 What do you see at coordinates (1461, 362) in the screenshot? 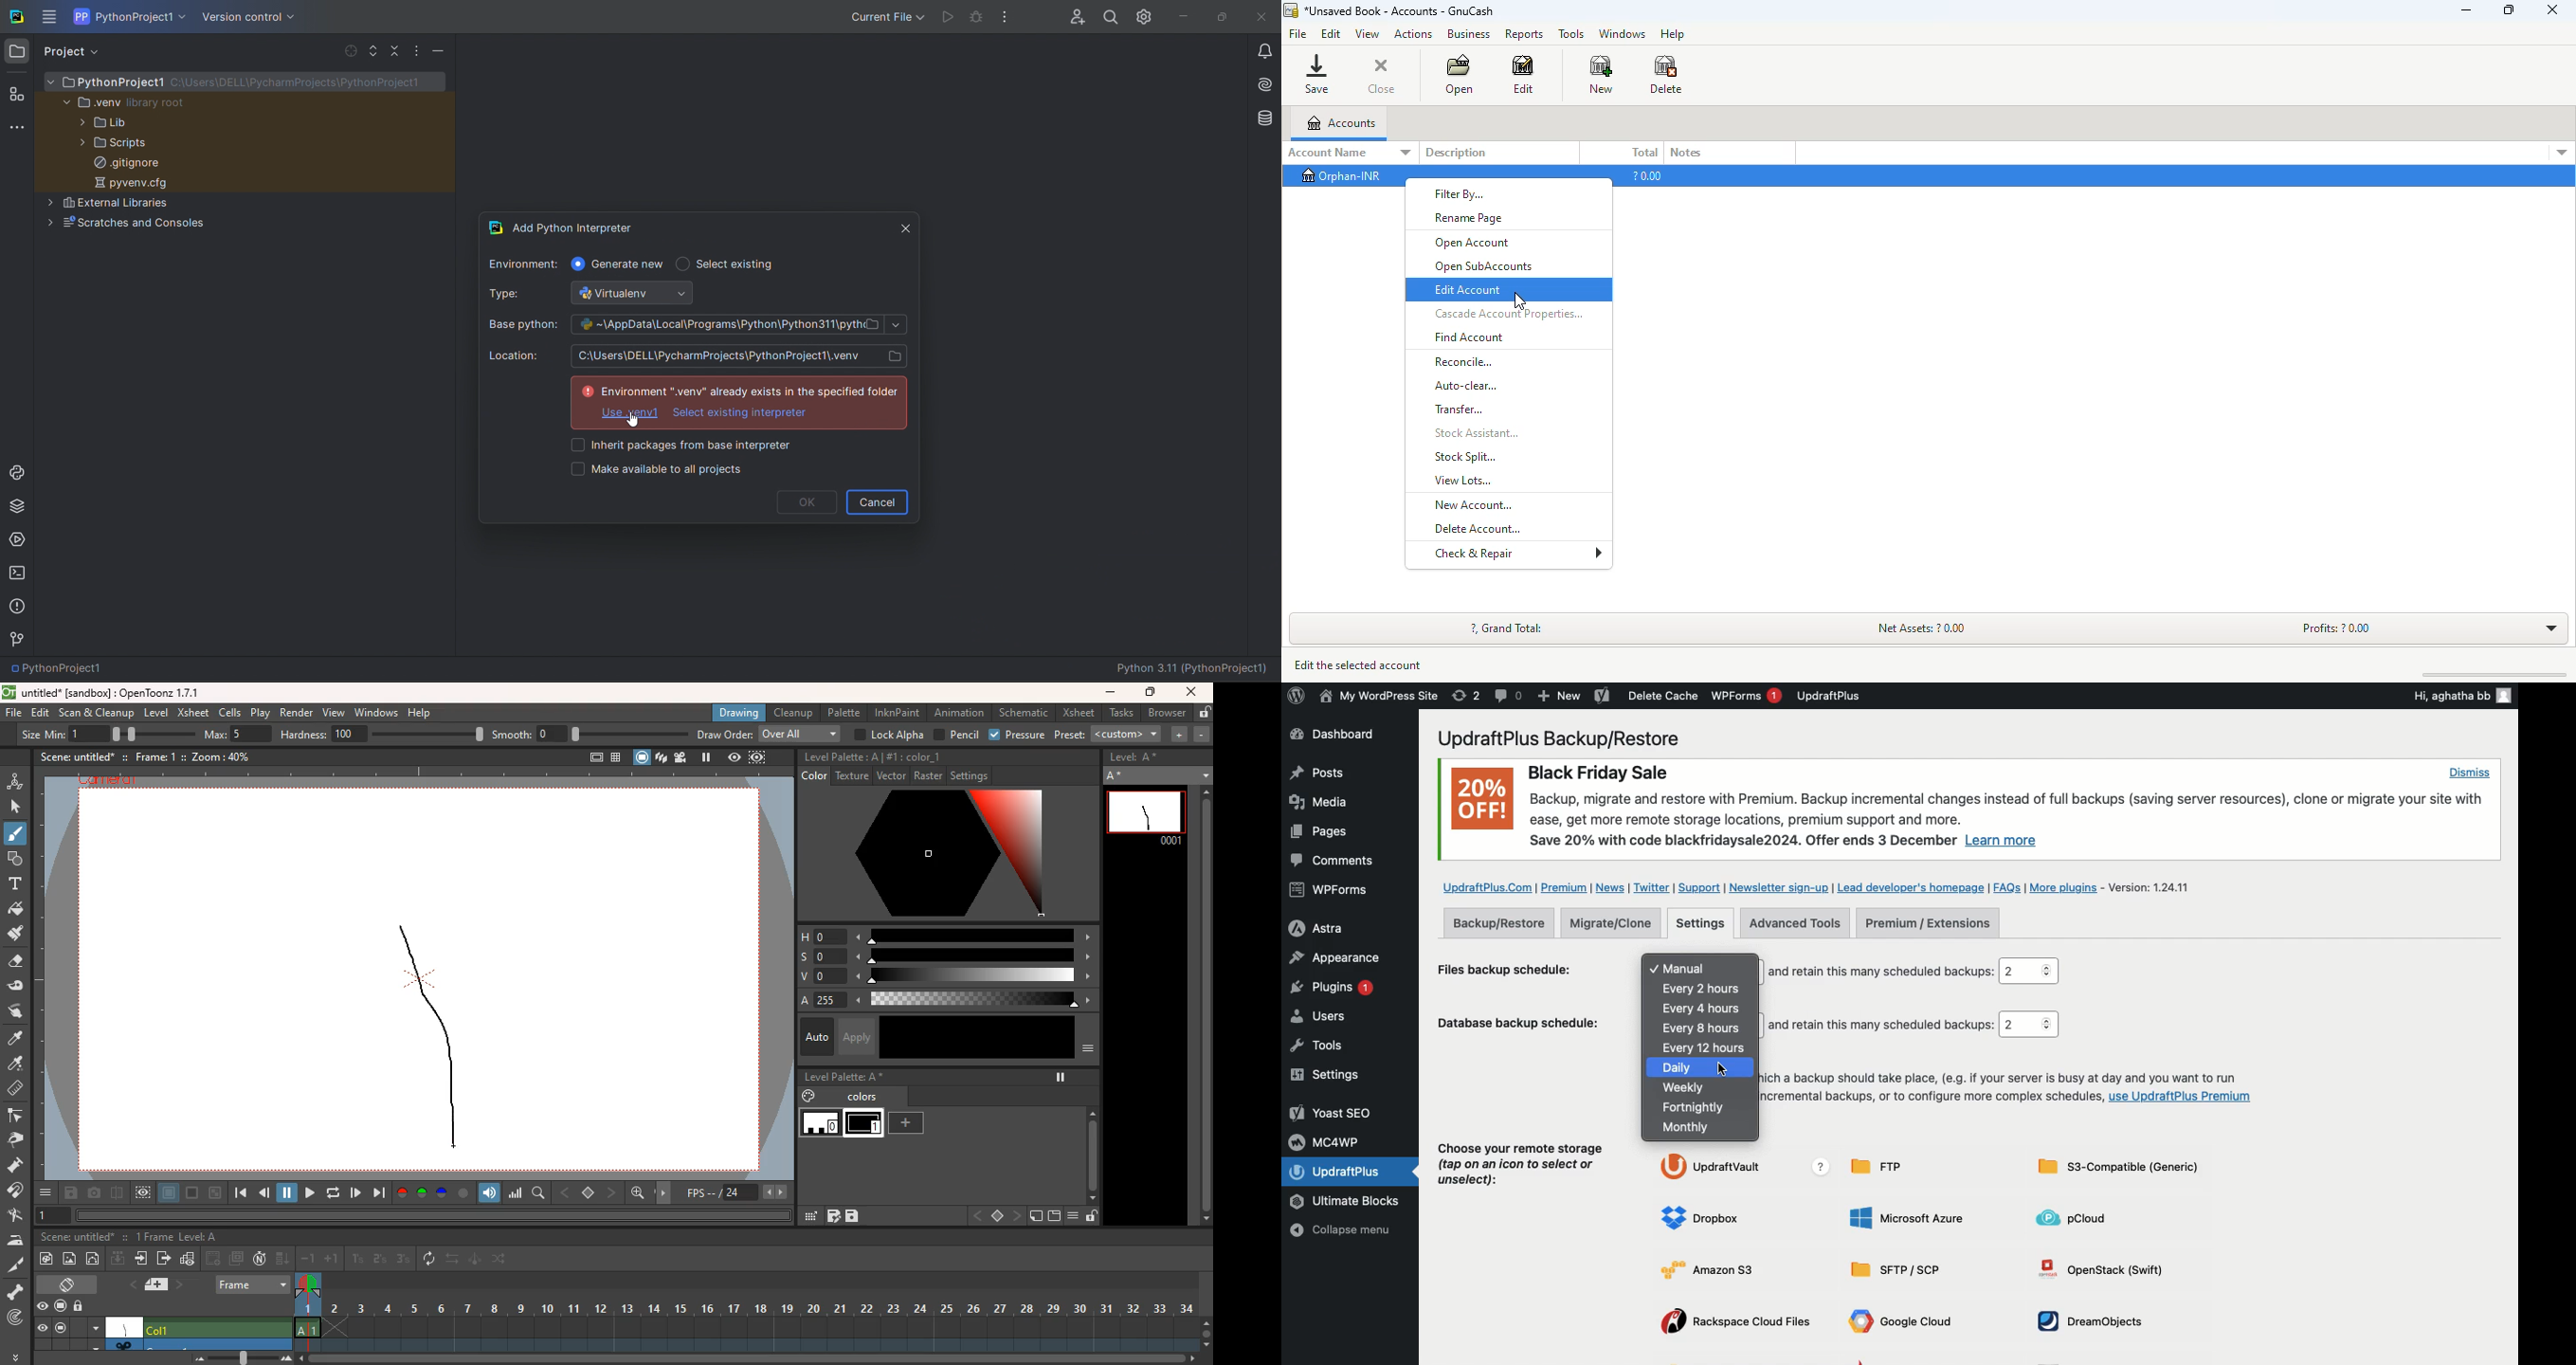
I see `reconcile` at bounding box center [1461, 362].